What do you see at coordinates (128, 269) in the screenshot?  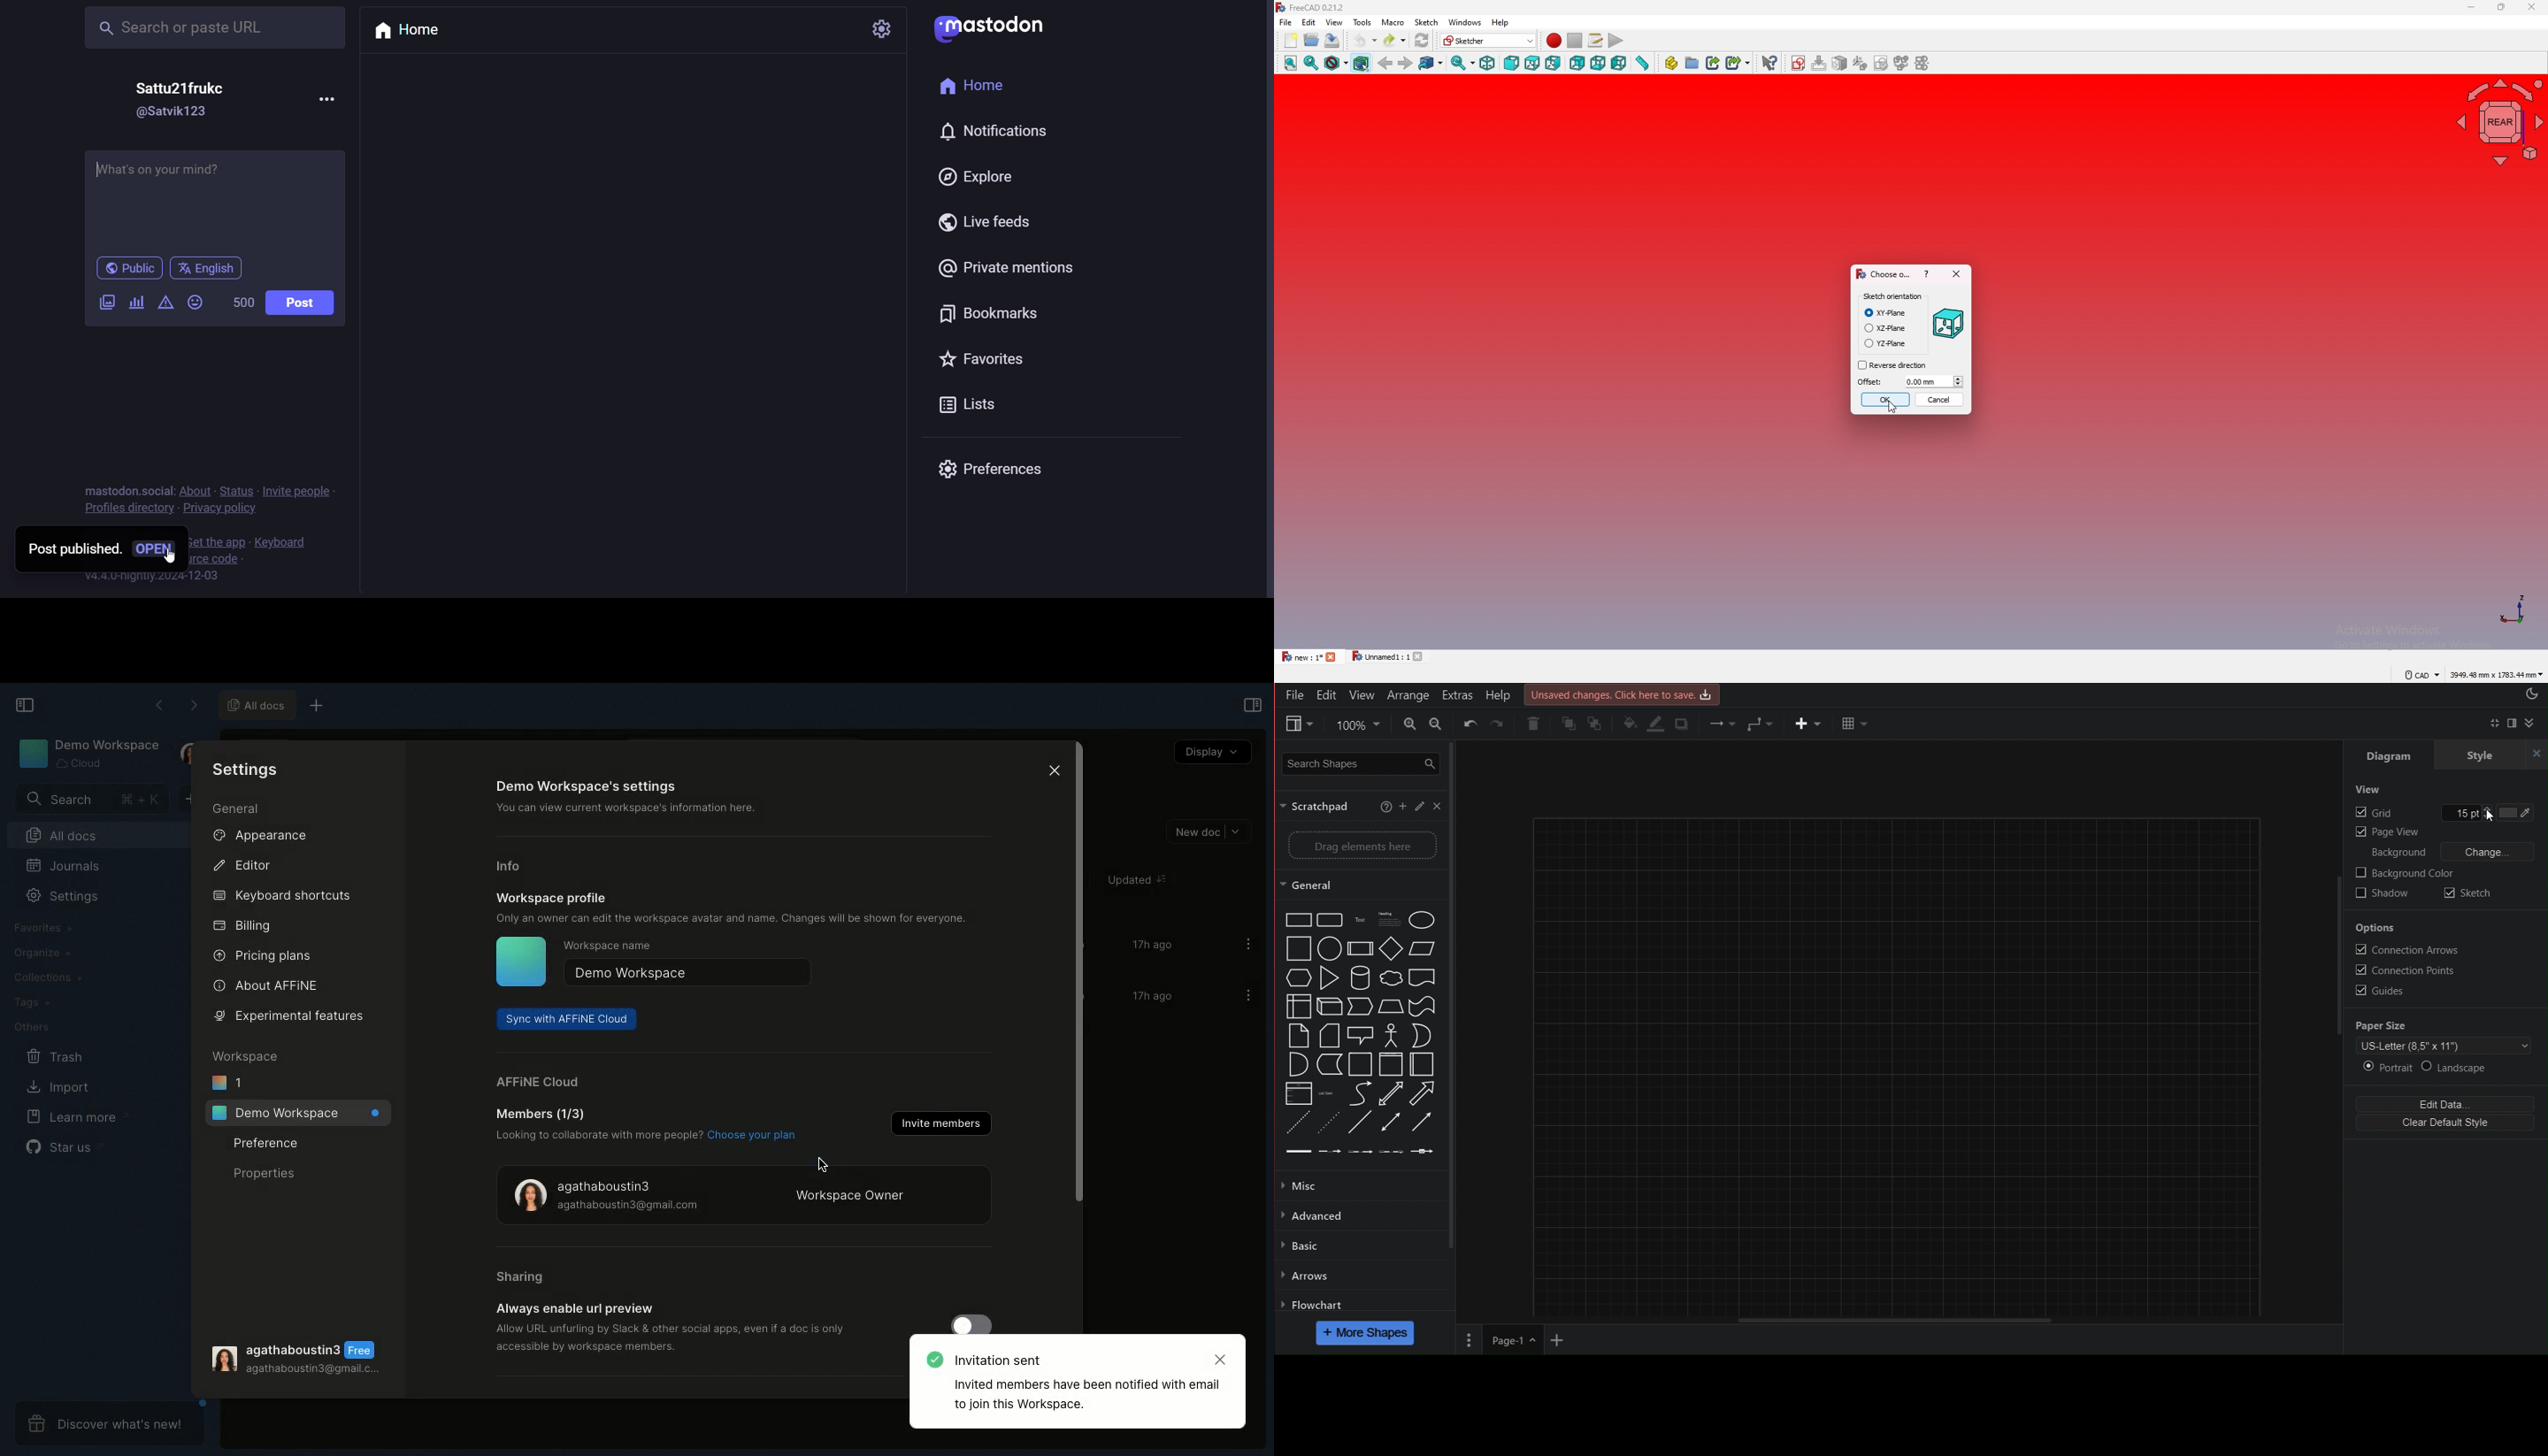 I see `public` at bounding box center [128, 269].